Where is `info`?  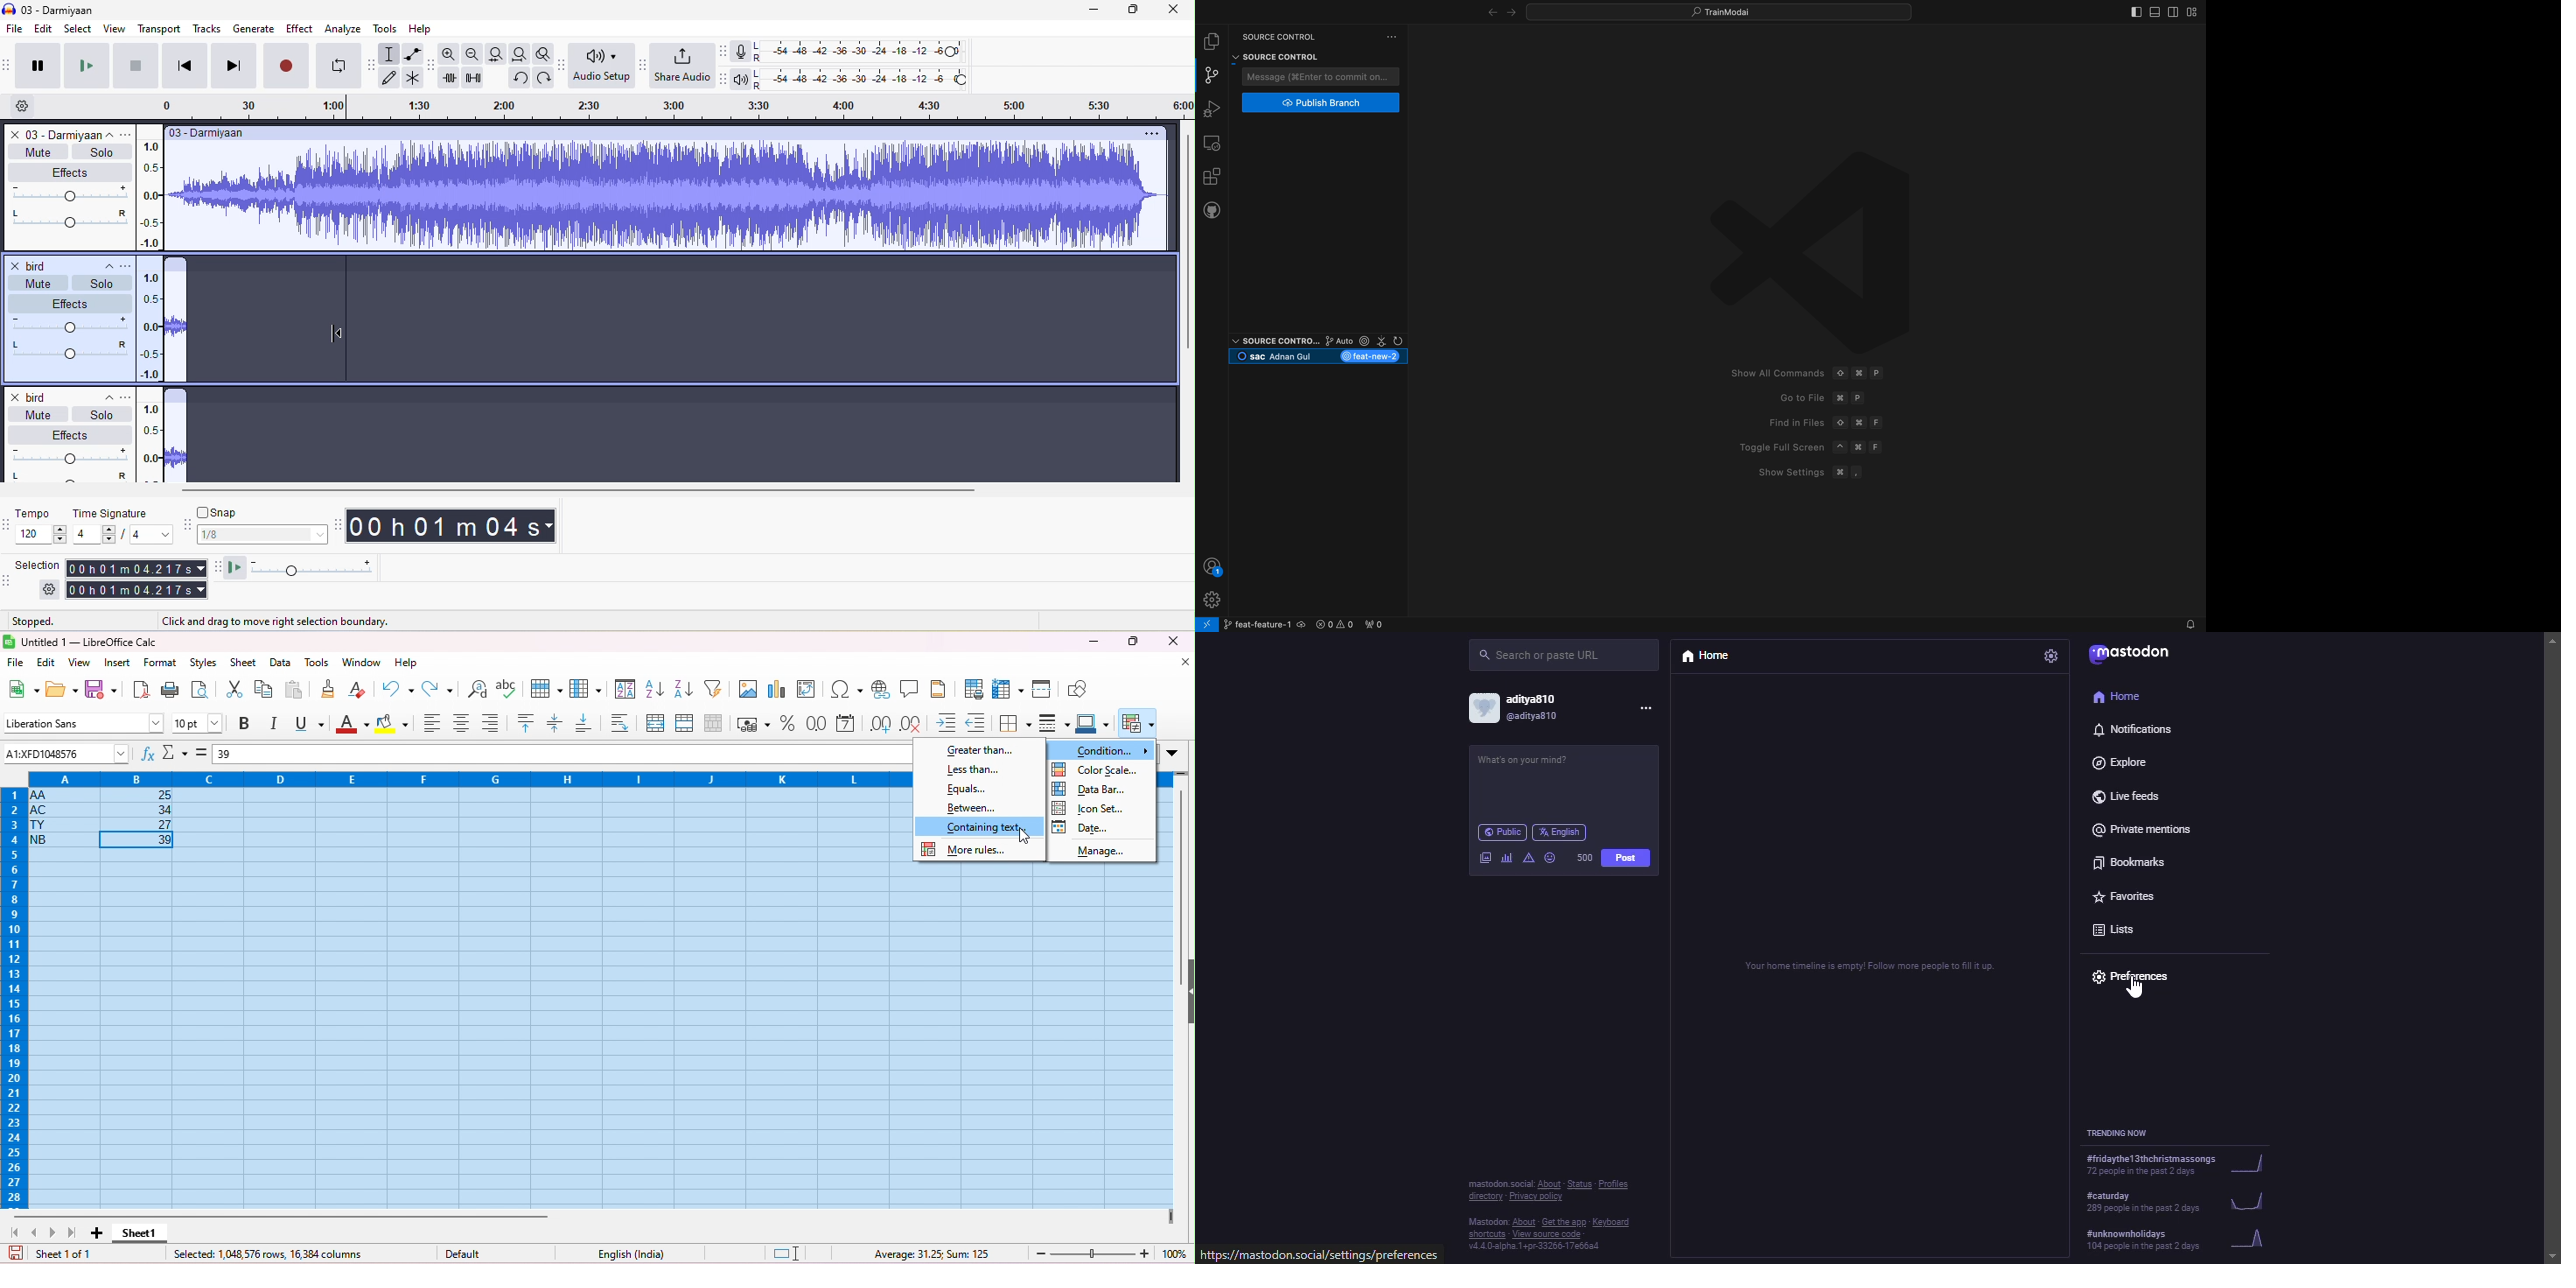
info is located at coordinates (1547, 1216).